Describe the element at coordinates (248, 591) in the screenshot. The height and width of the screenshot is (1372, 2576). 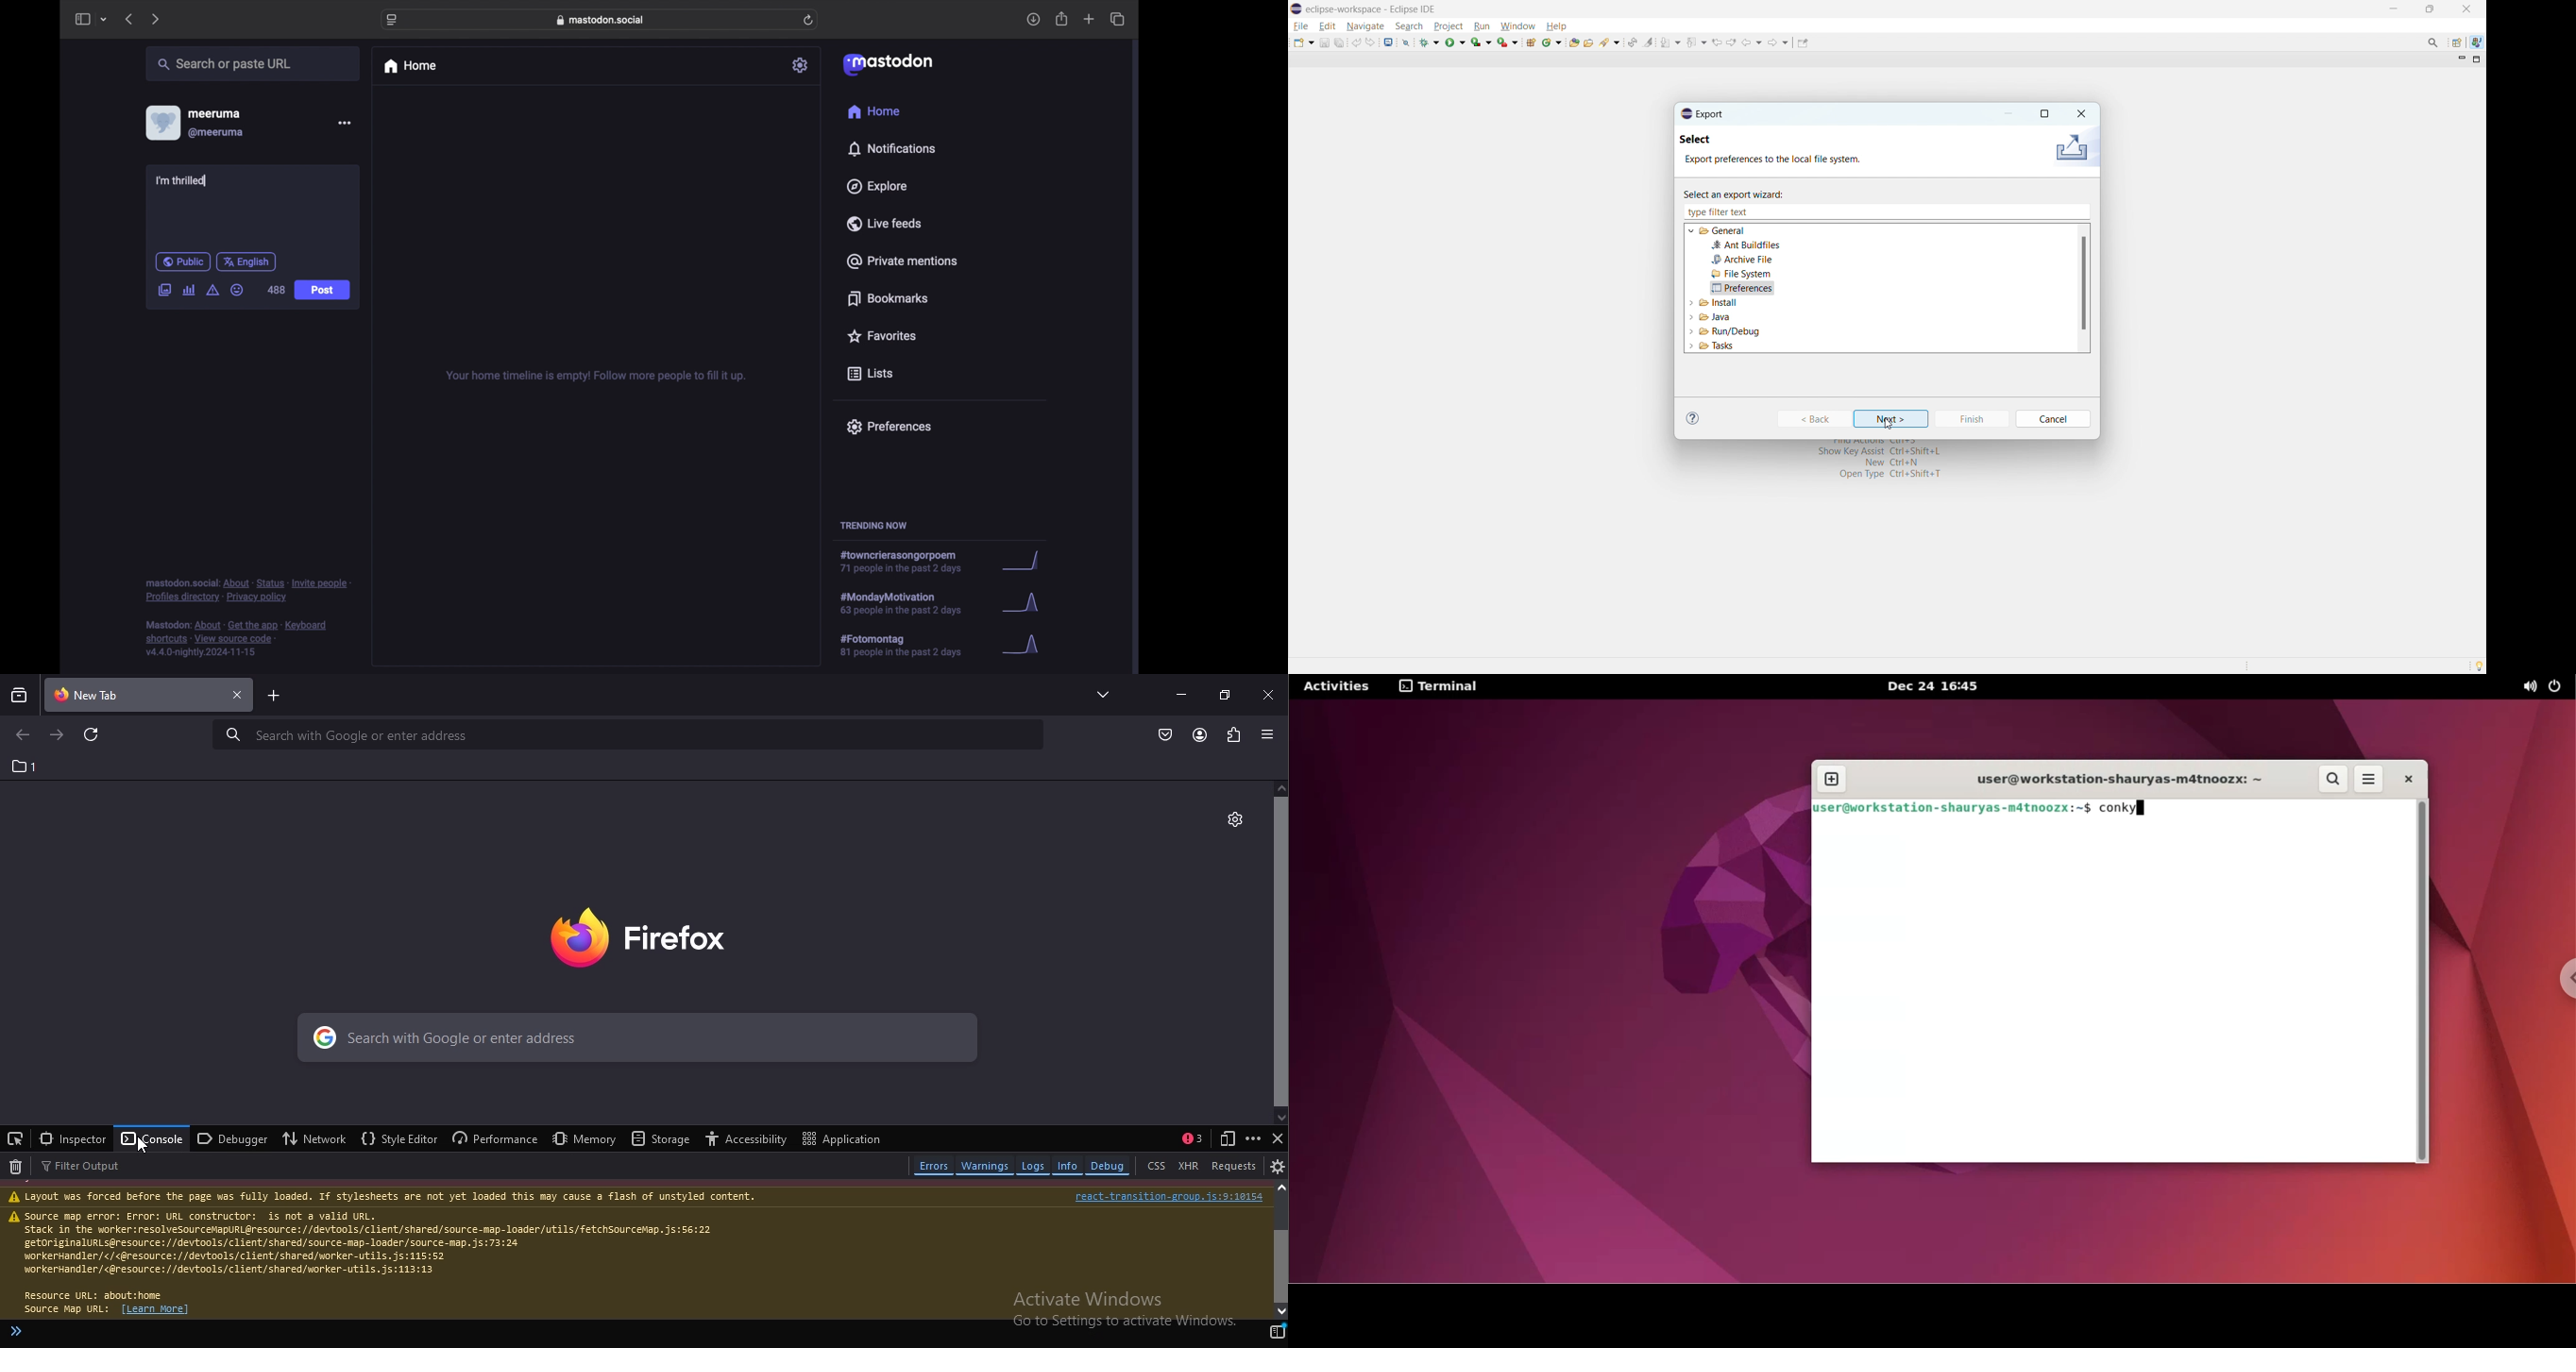
I see `footnote` at that location.